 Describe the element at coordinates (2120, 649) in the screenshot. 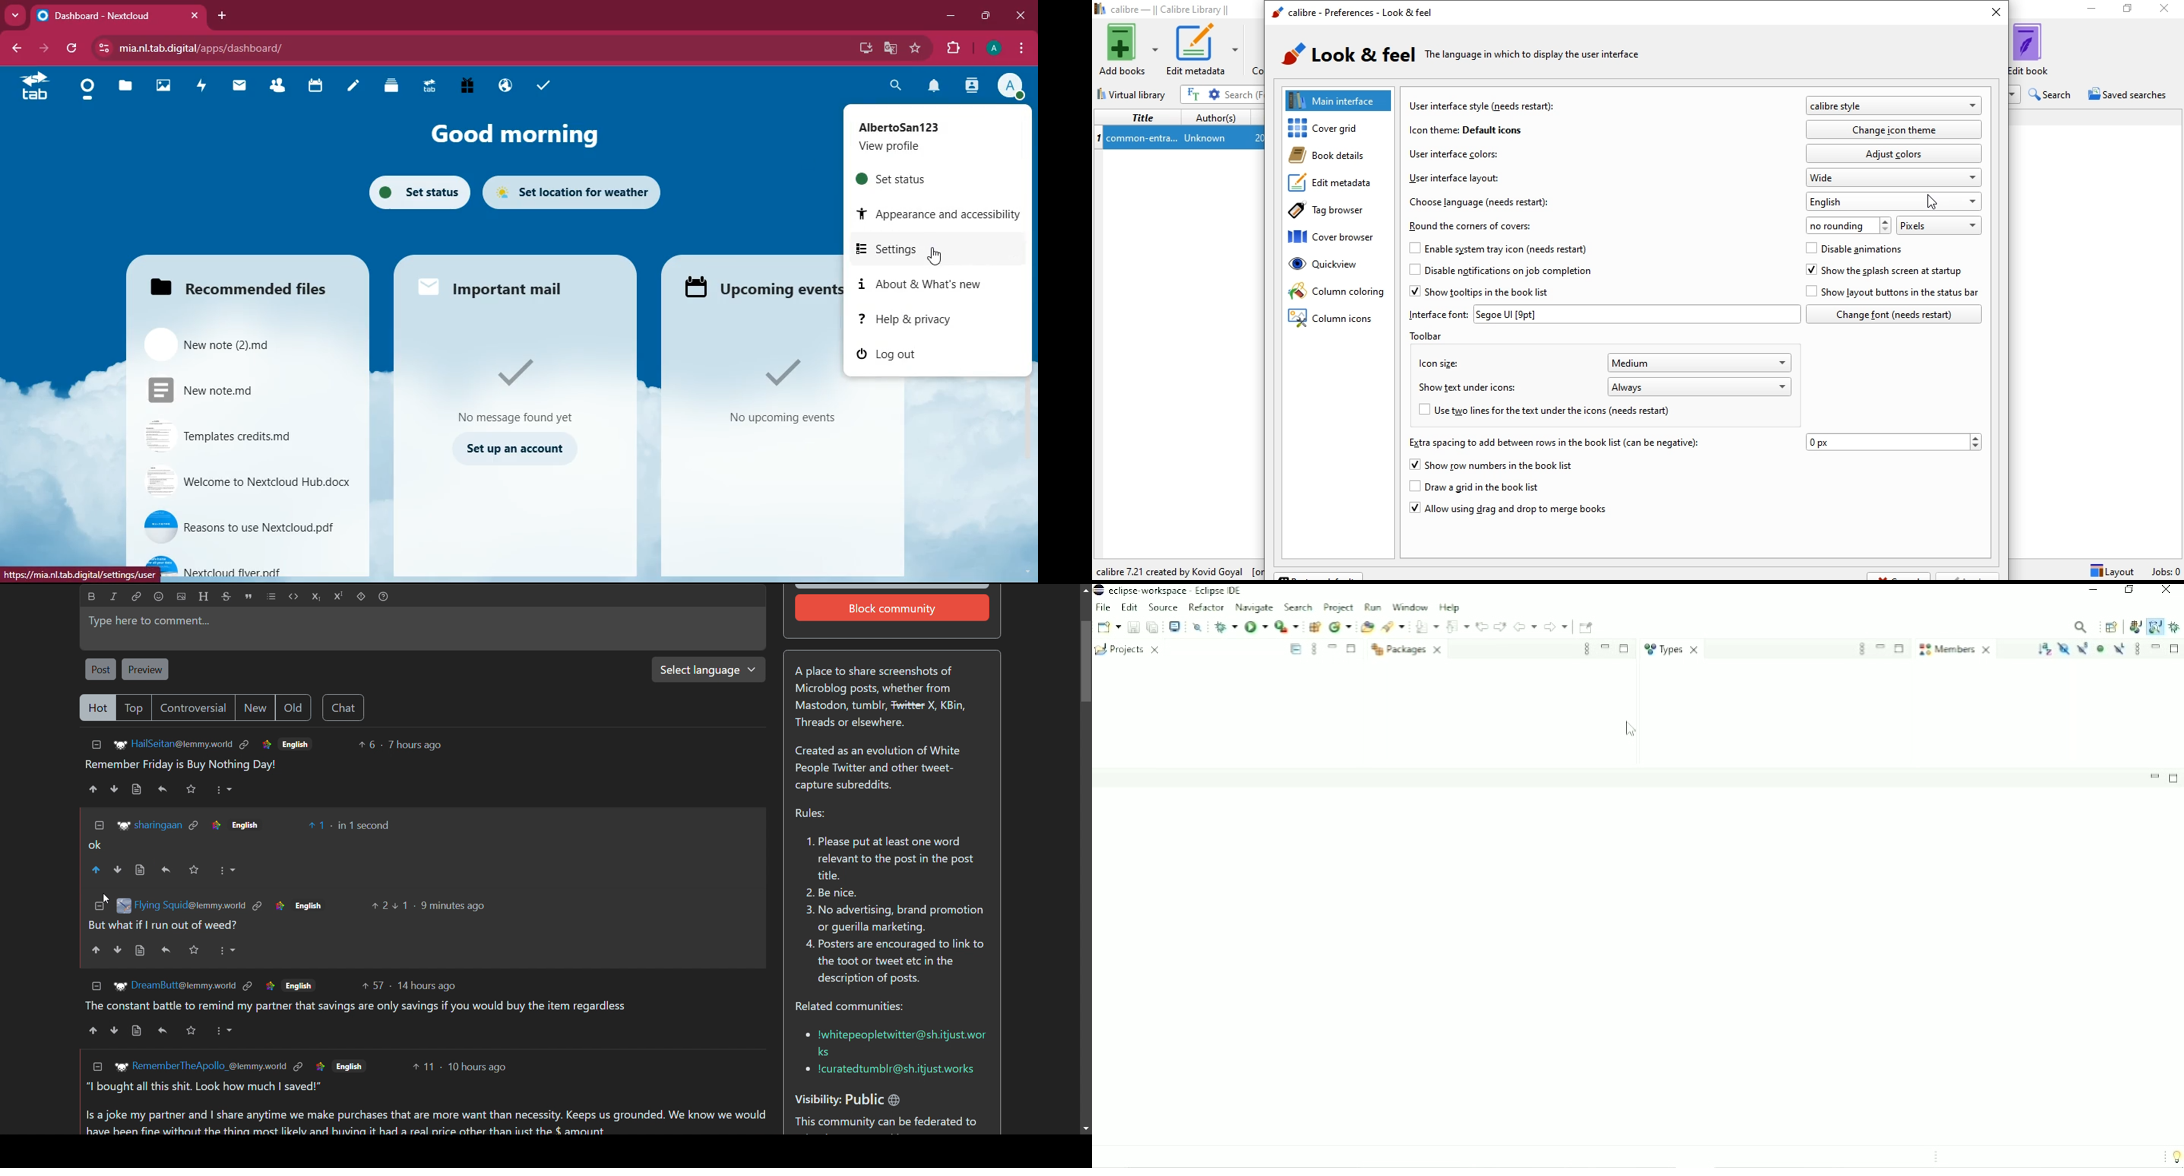

I see `Hide local types` at that location.